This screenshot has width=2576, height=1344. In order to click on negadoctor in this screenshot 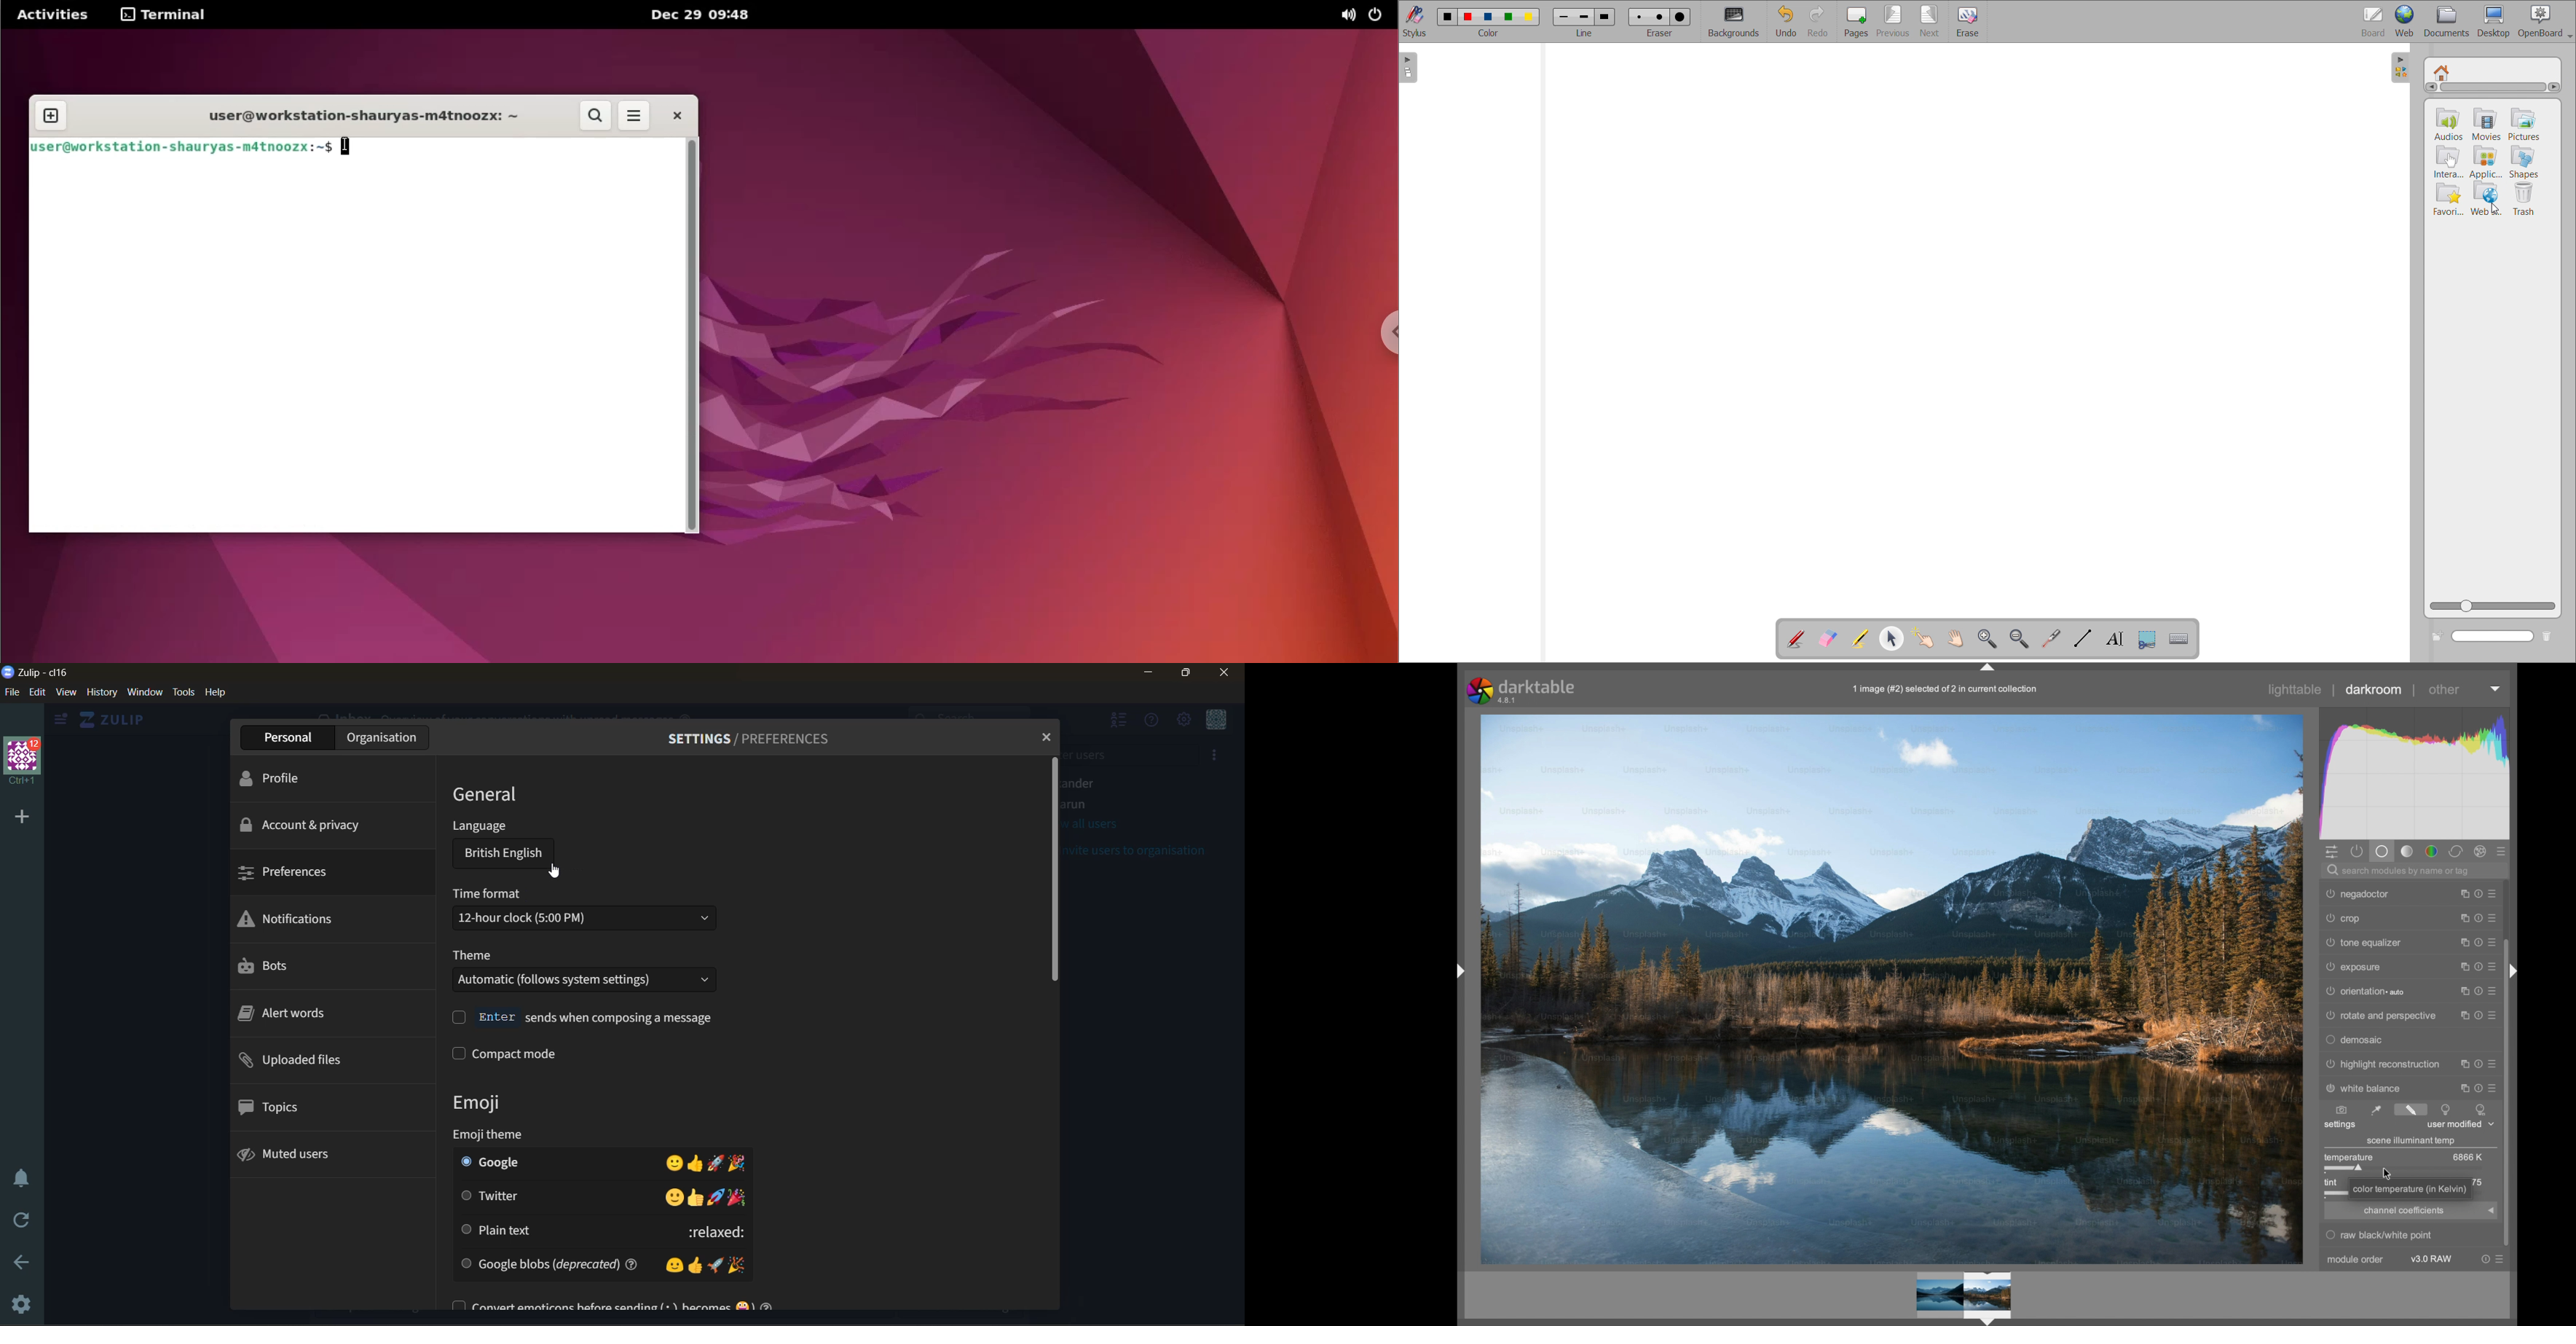, I will do `click(2356, 893)`.